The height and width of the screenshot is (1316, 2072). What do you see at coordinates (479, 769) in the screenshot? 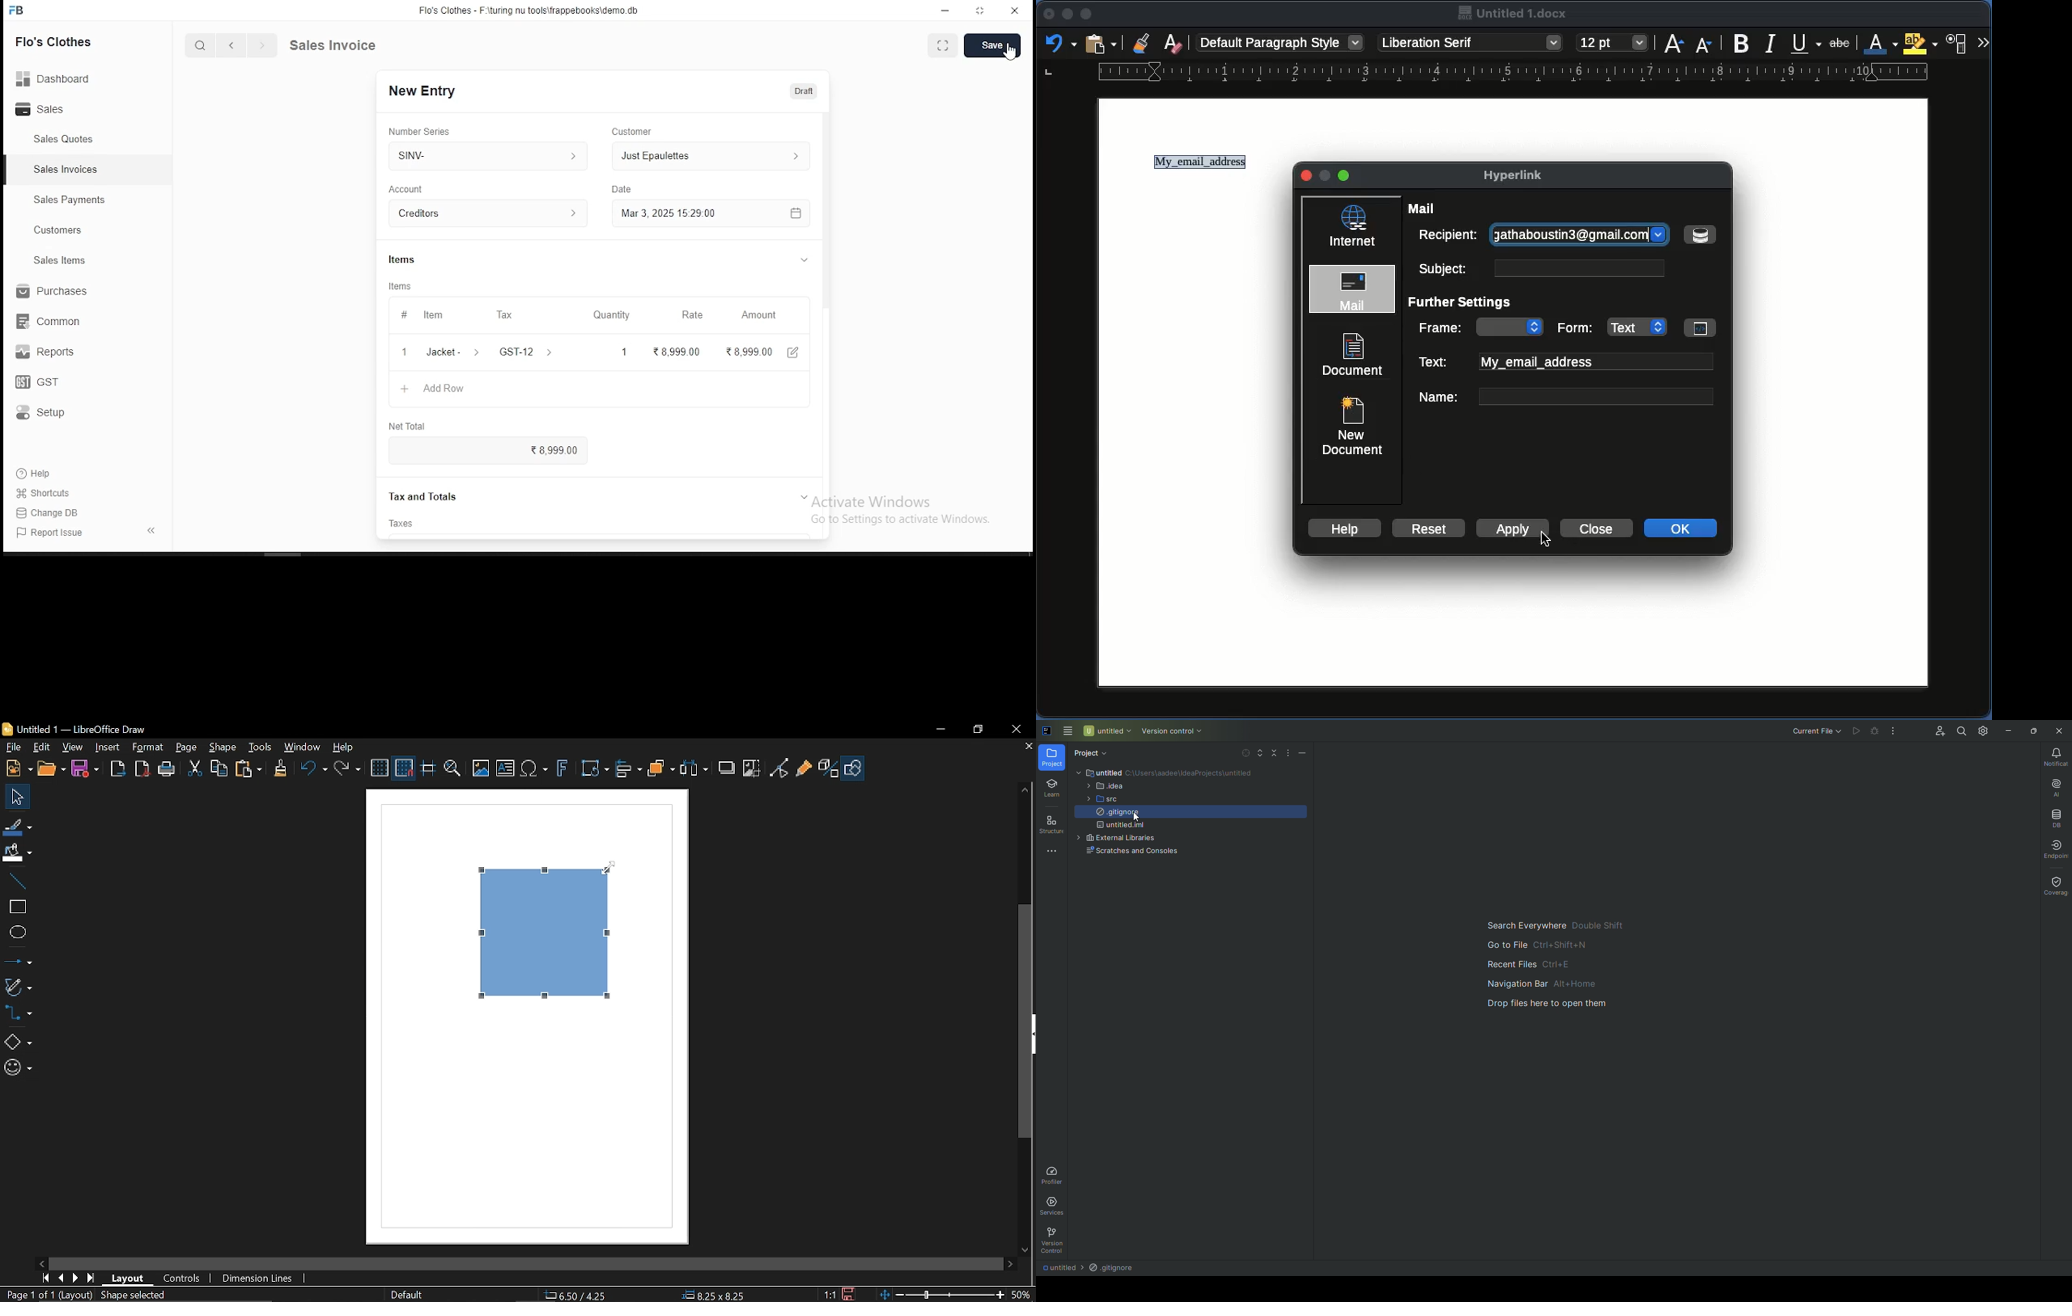
I see `Insert image` at bounding box center [479, 769].